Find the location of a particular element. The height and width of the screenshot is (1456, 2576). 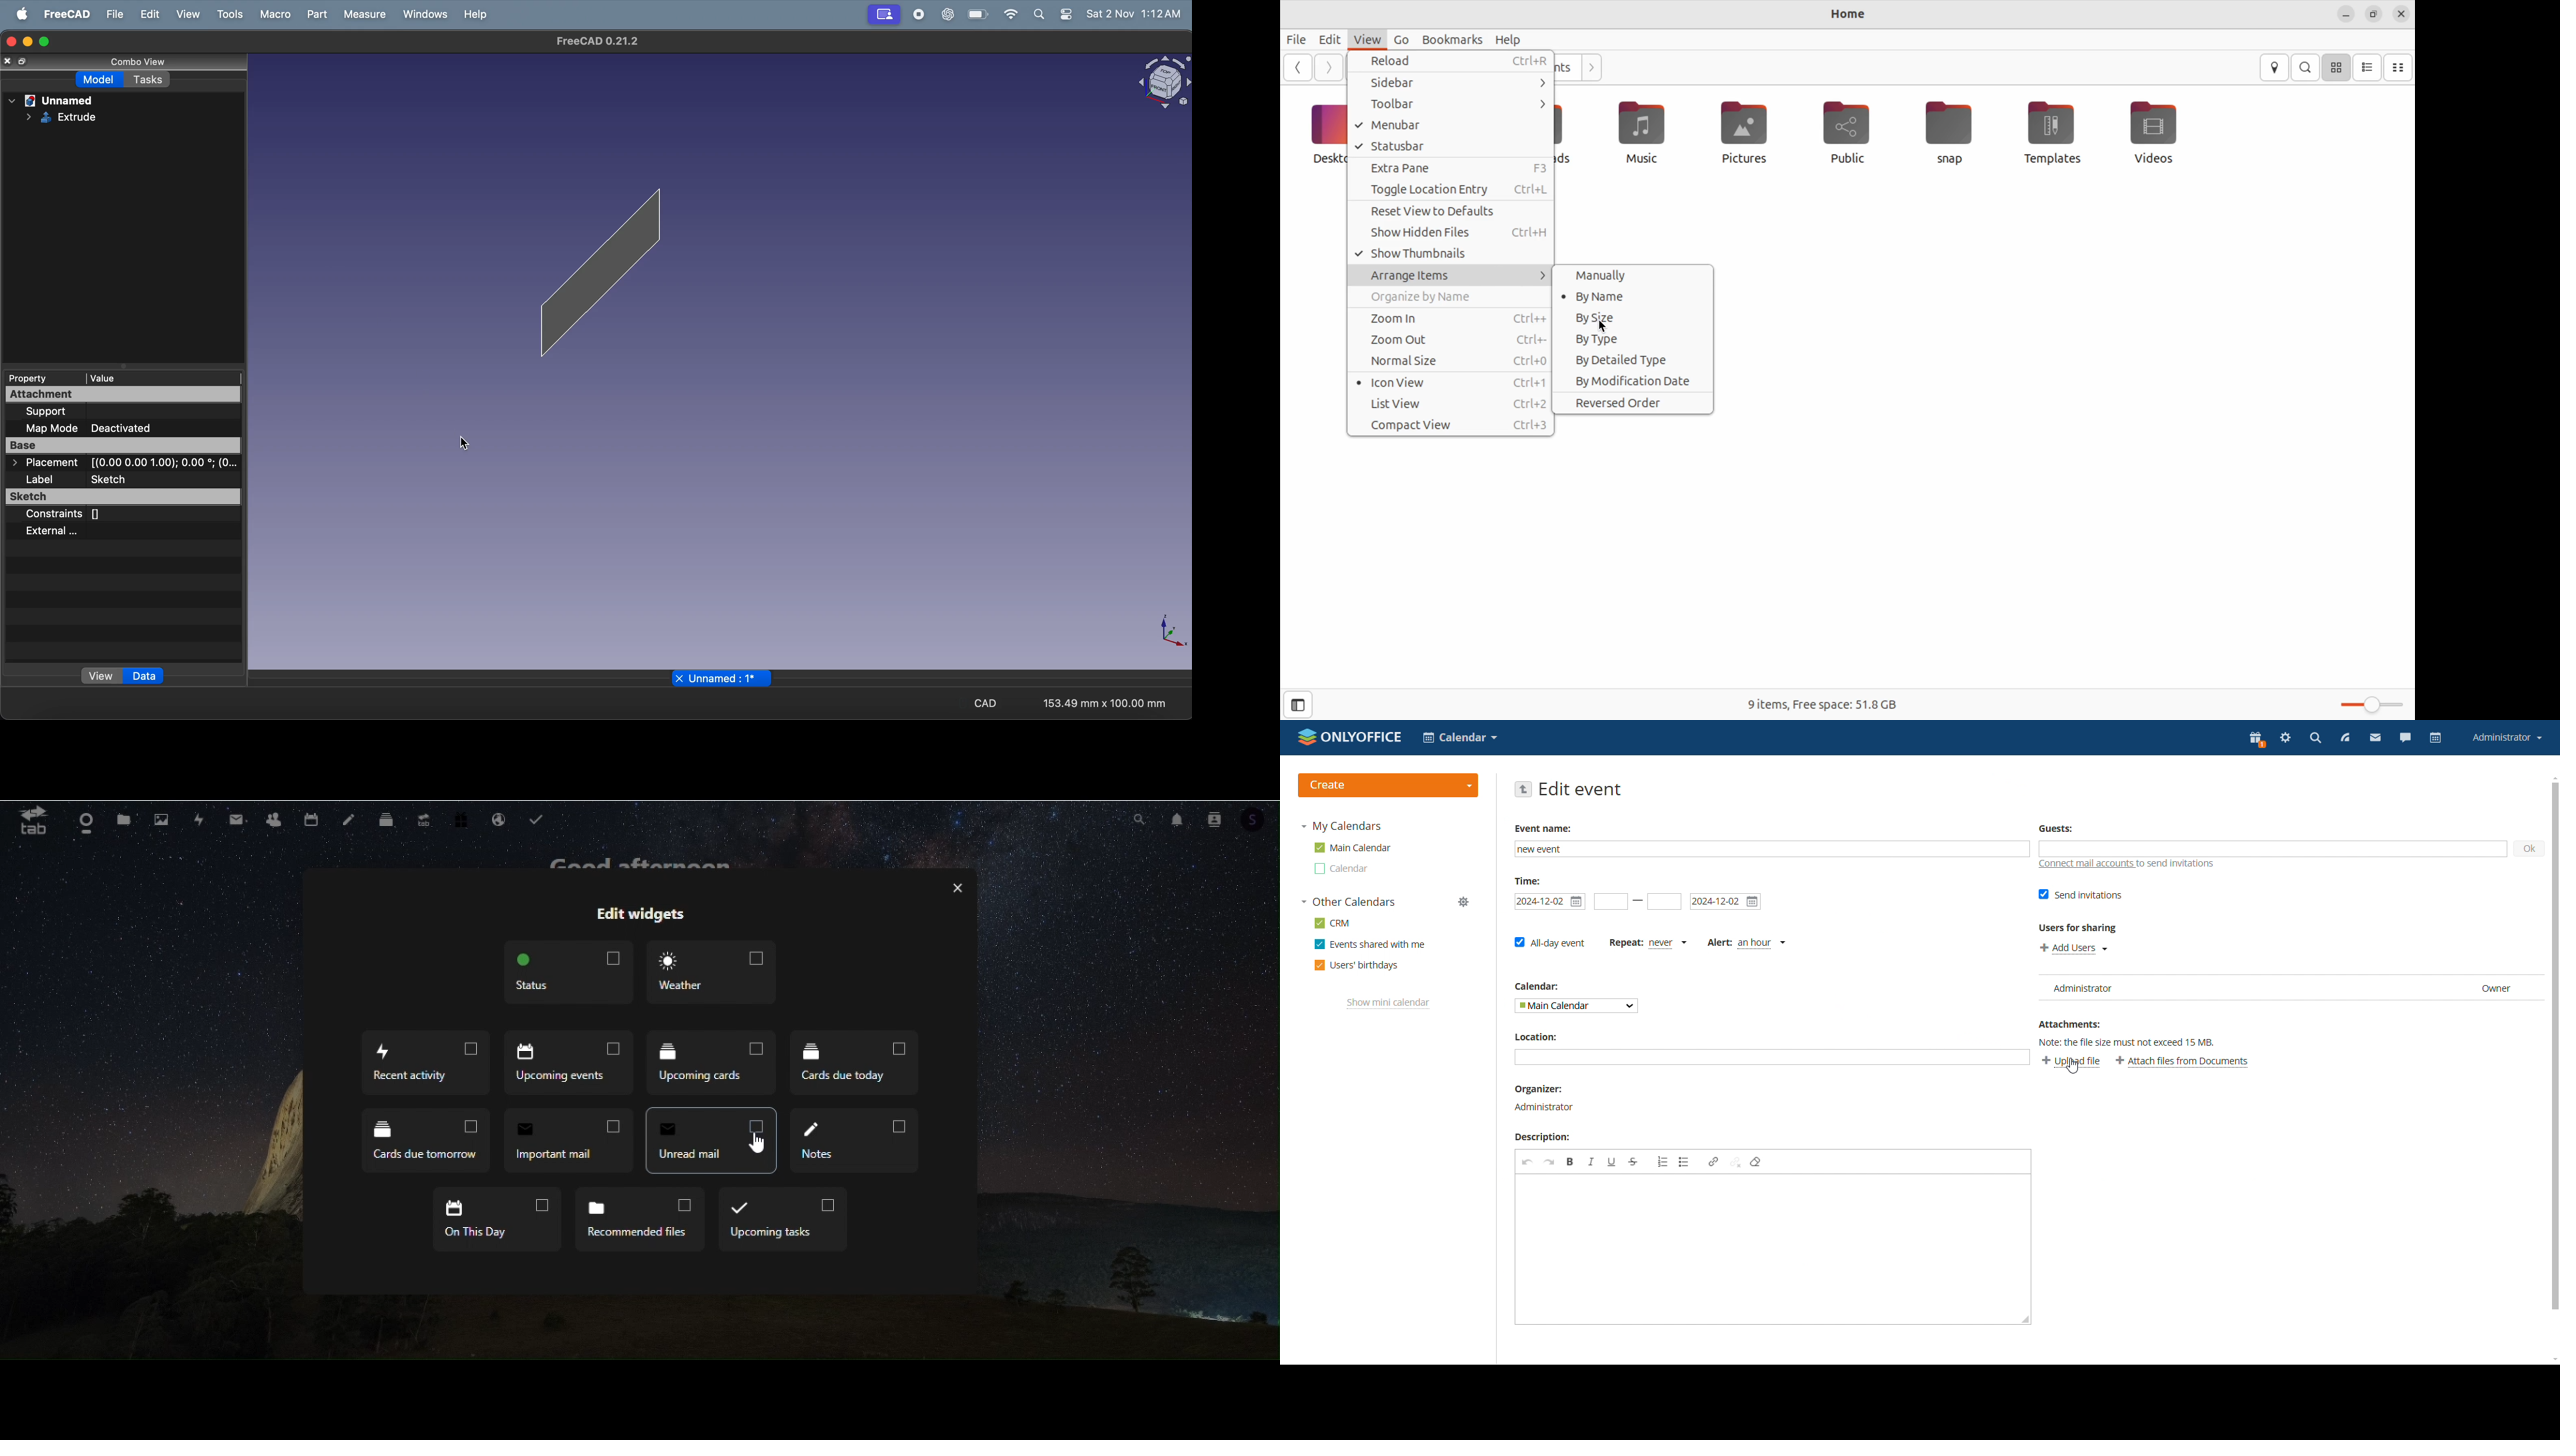

task is located at coordinates (540, 818).